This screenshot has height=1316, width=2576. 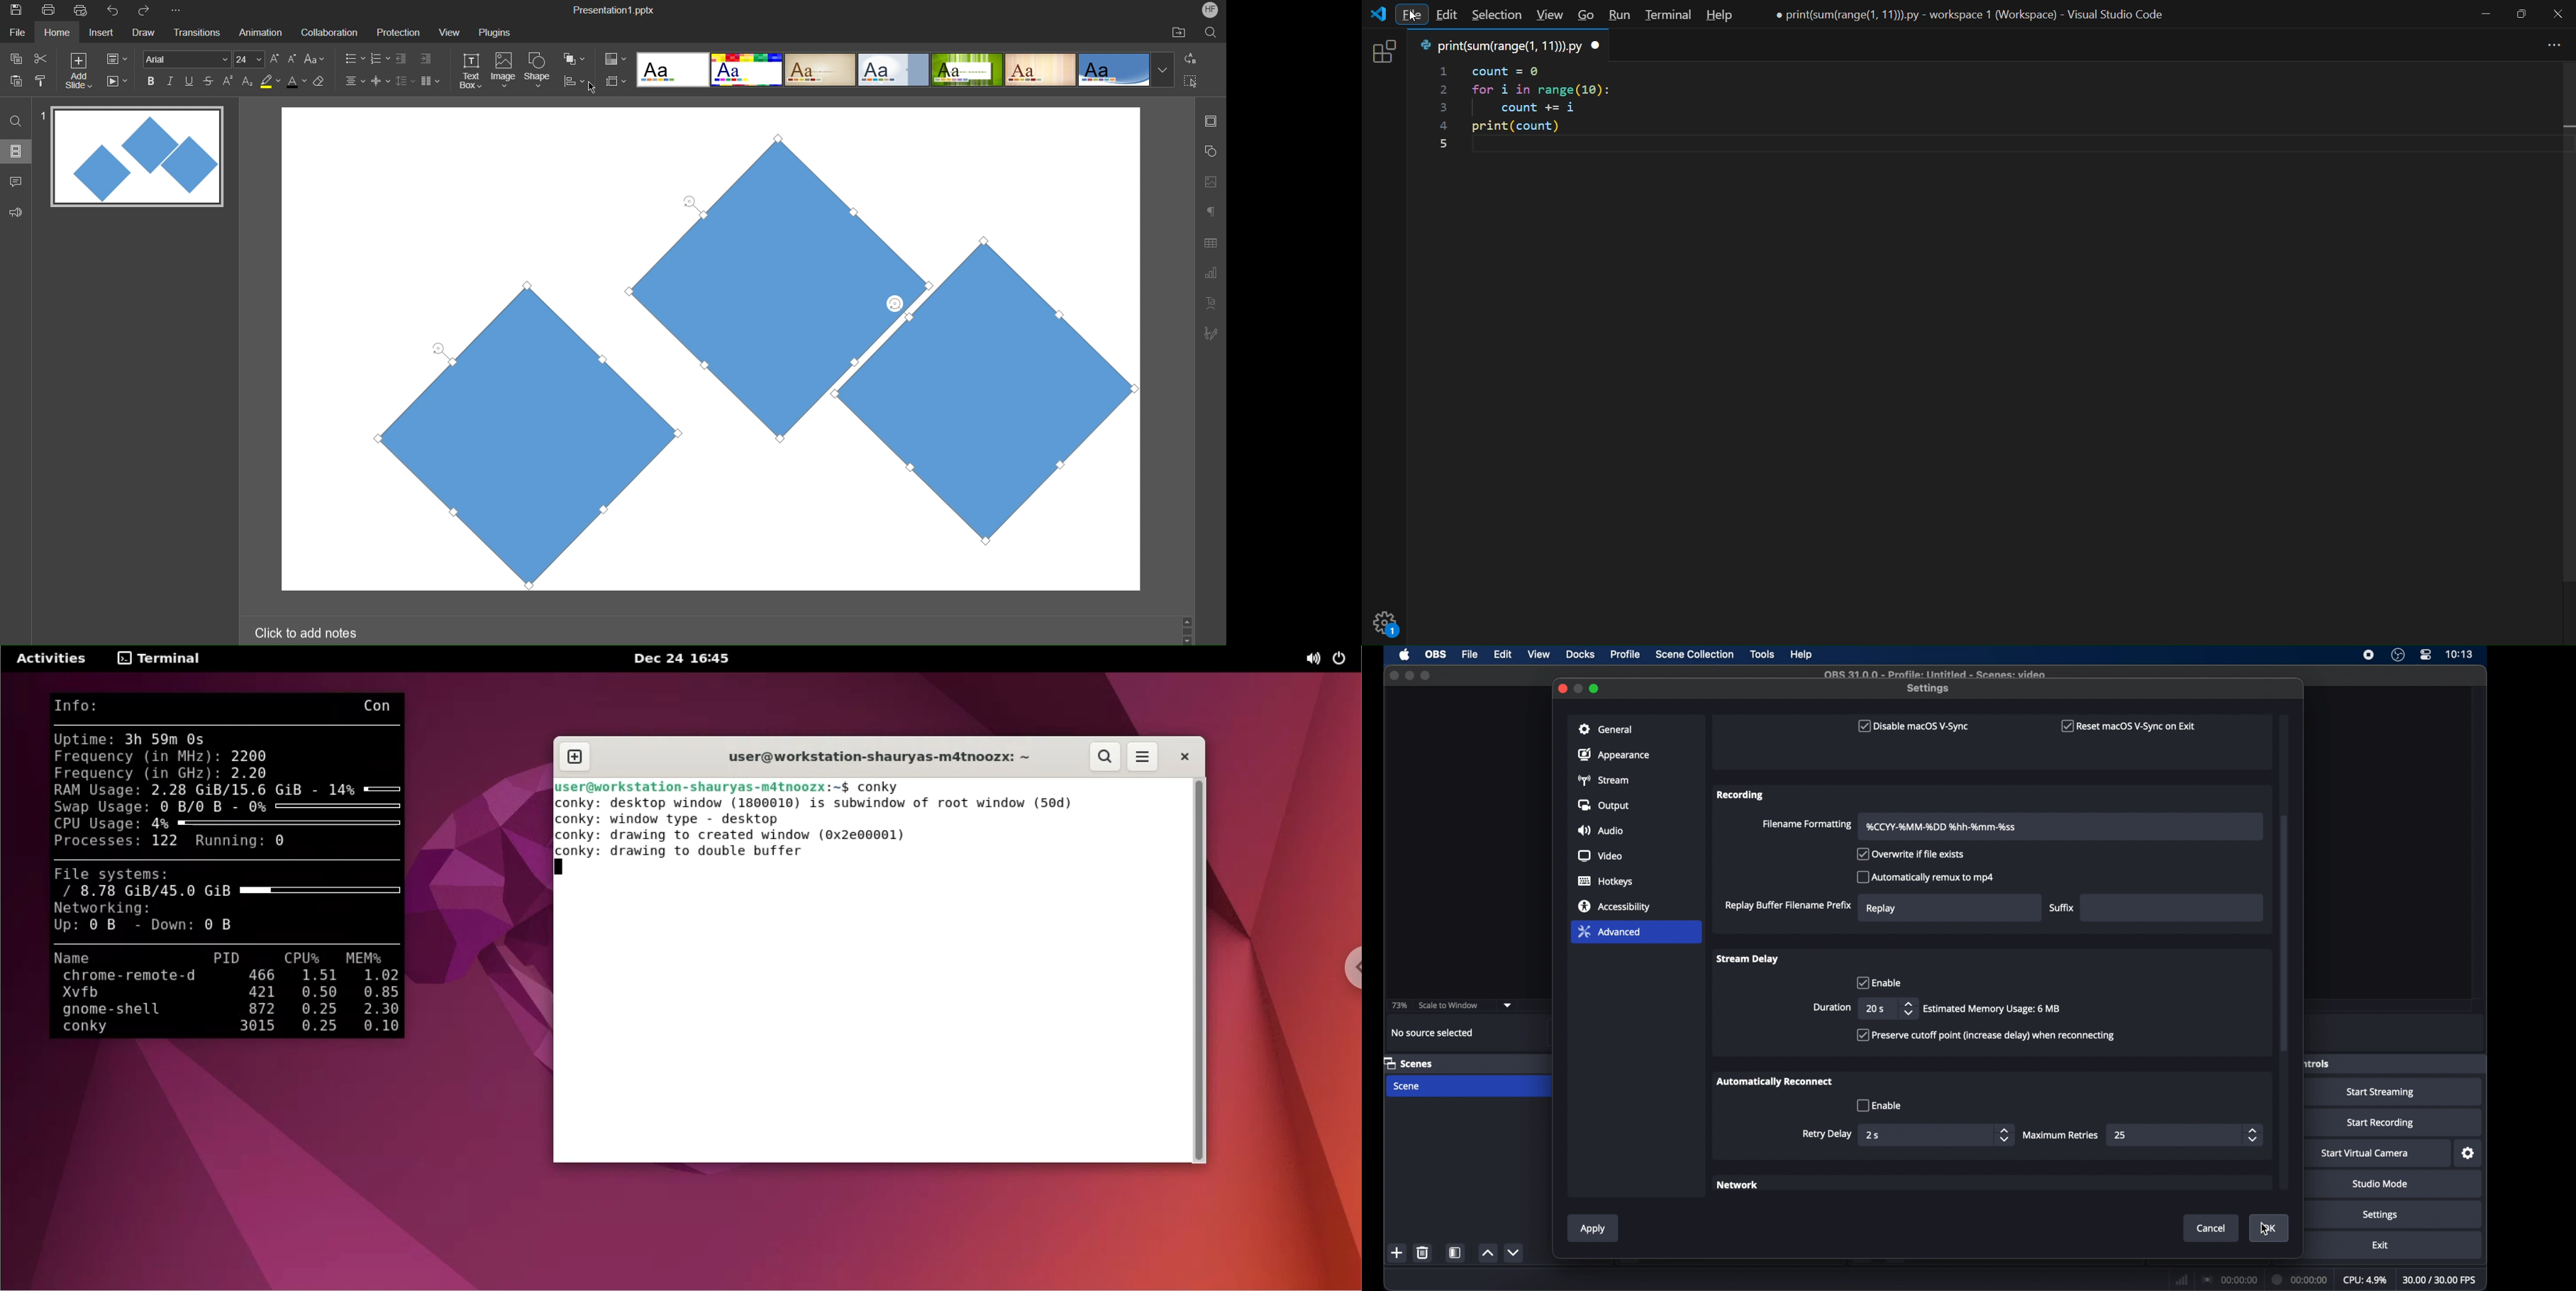 I want to click on settings, so click(x=1929, y=689).